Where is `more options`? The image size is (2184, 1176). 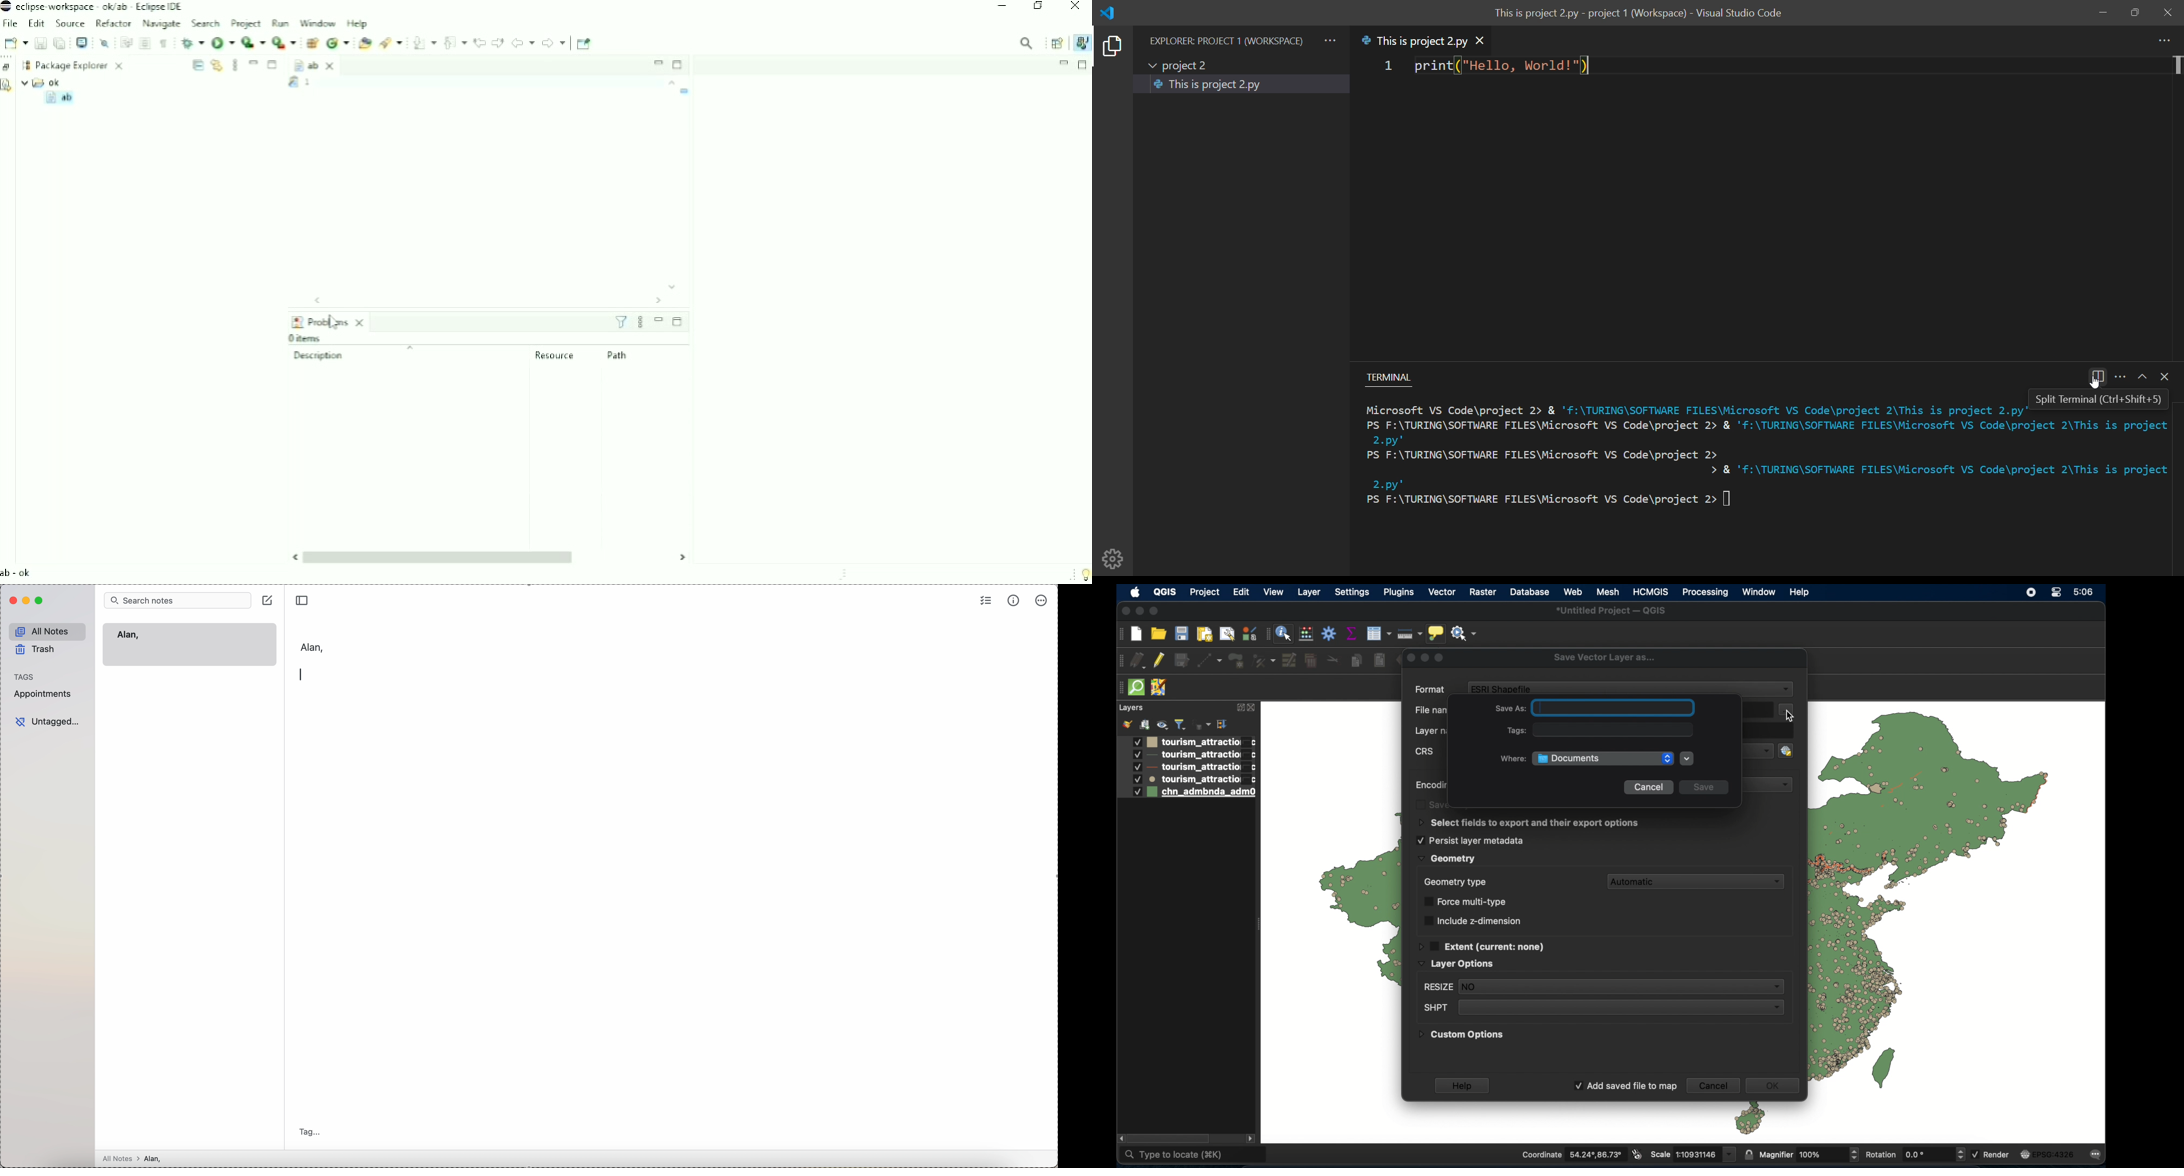
more options is located at coordinates (2119, 377).